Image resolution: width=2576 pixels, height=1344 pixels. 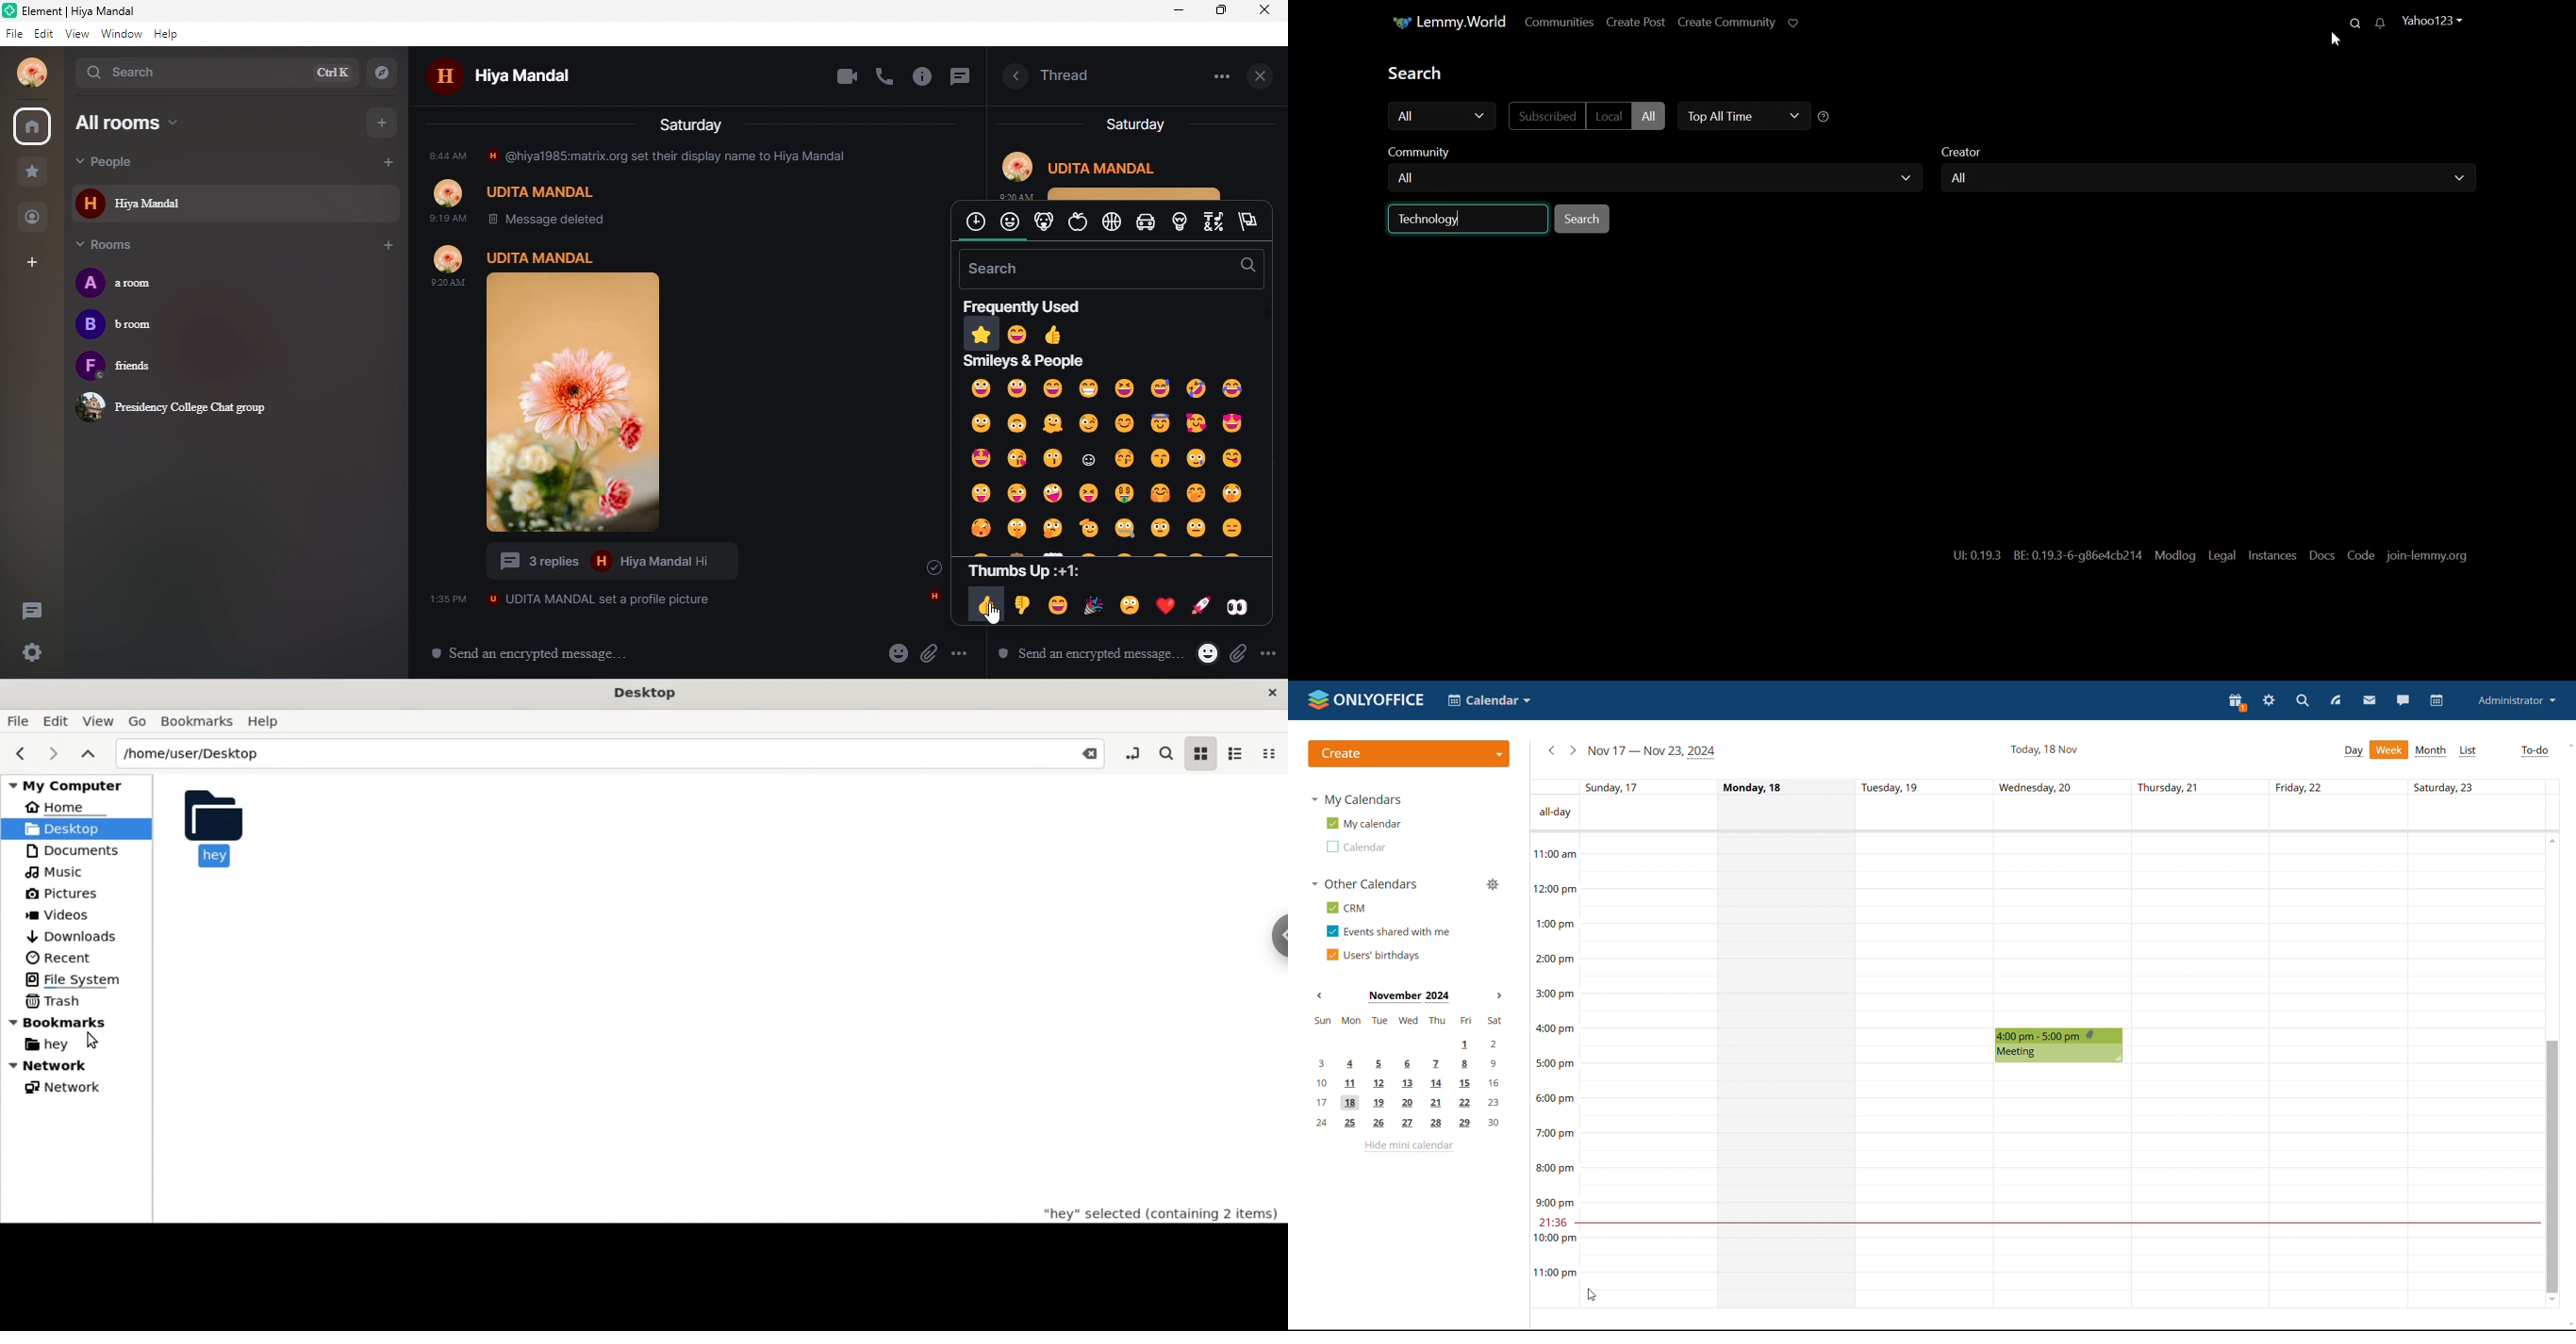 I want to click on more option, so click(x=962, y=653).